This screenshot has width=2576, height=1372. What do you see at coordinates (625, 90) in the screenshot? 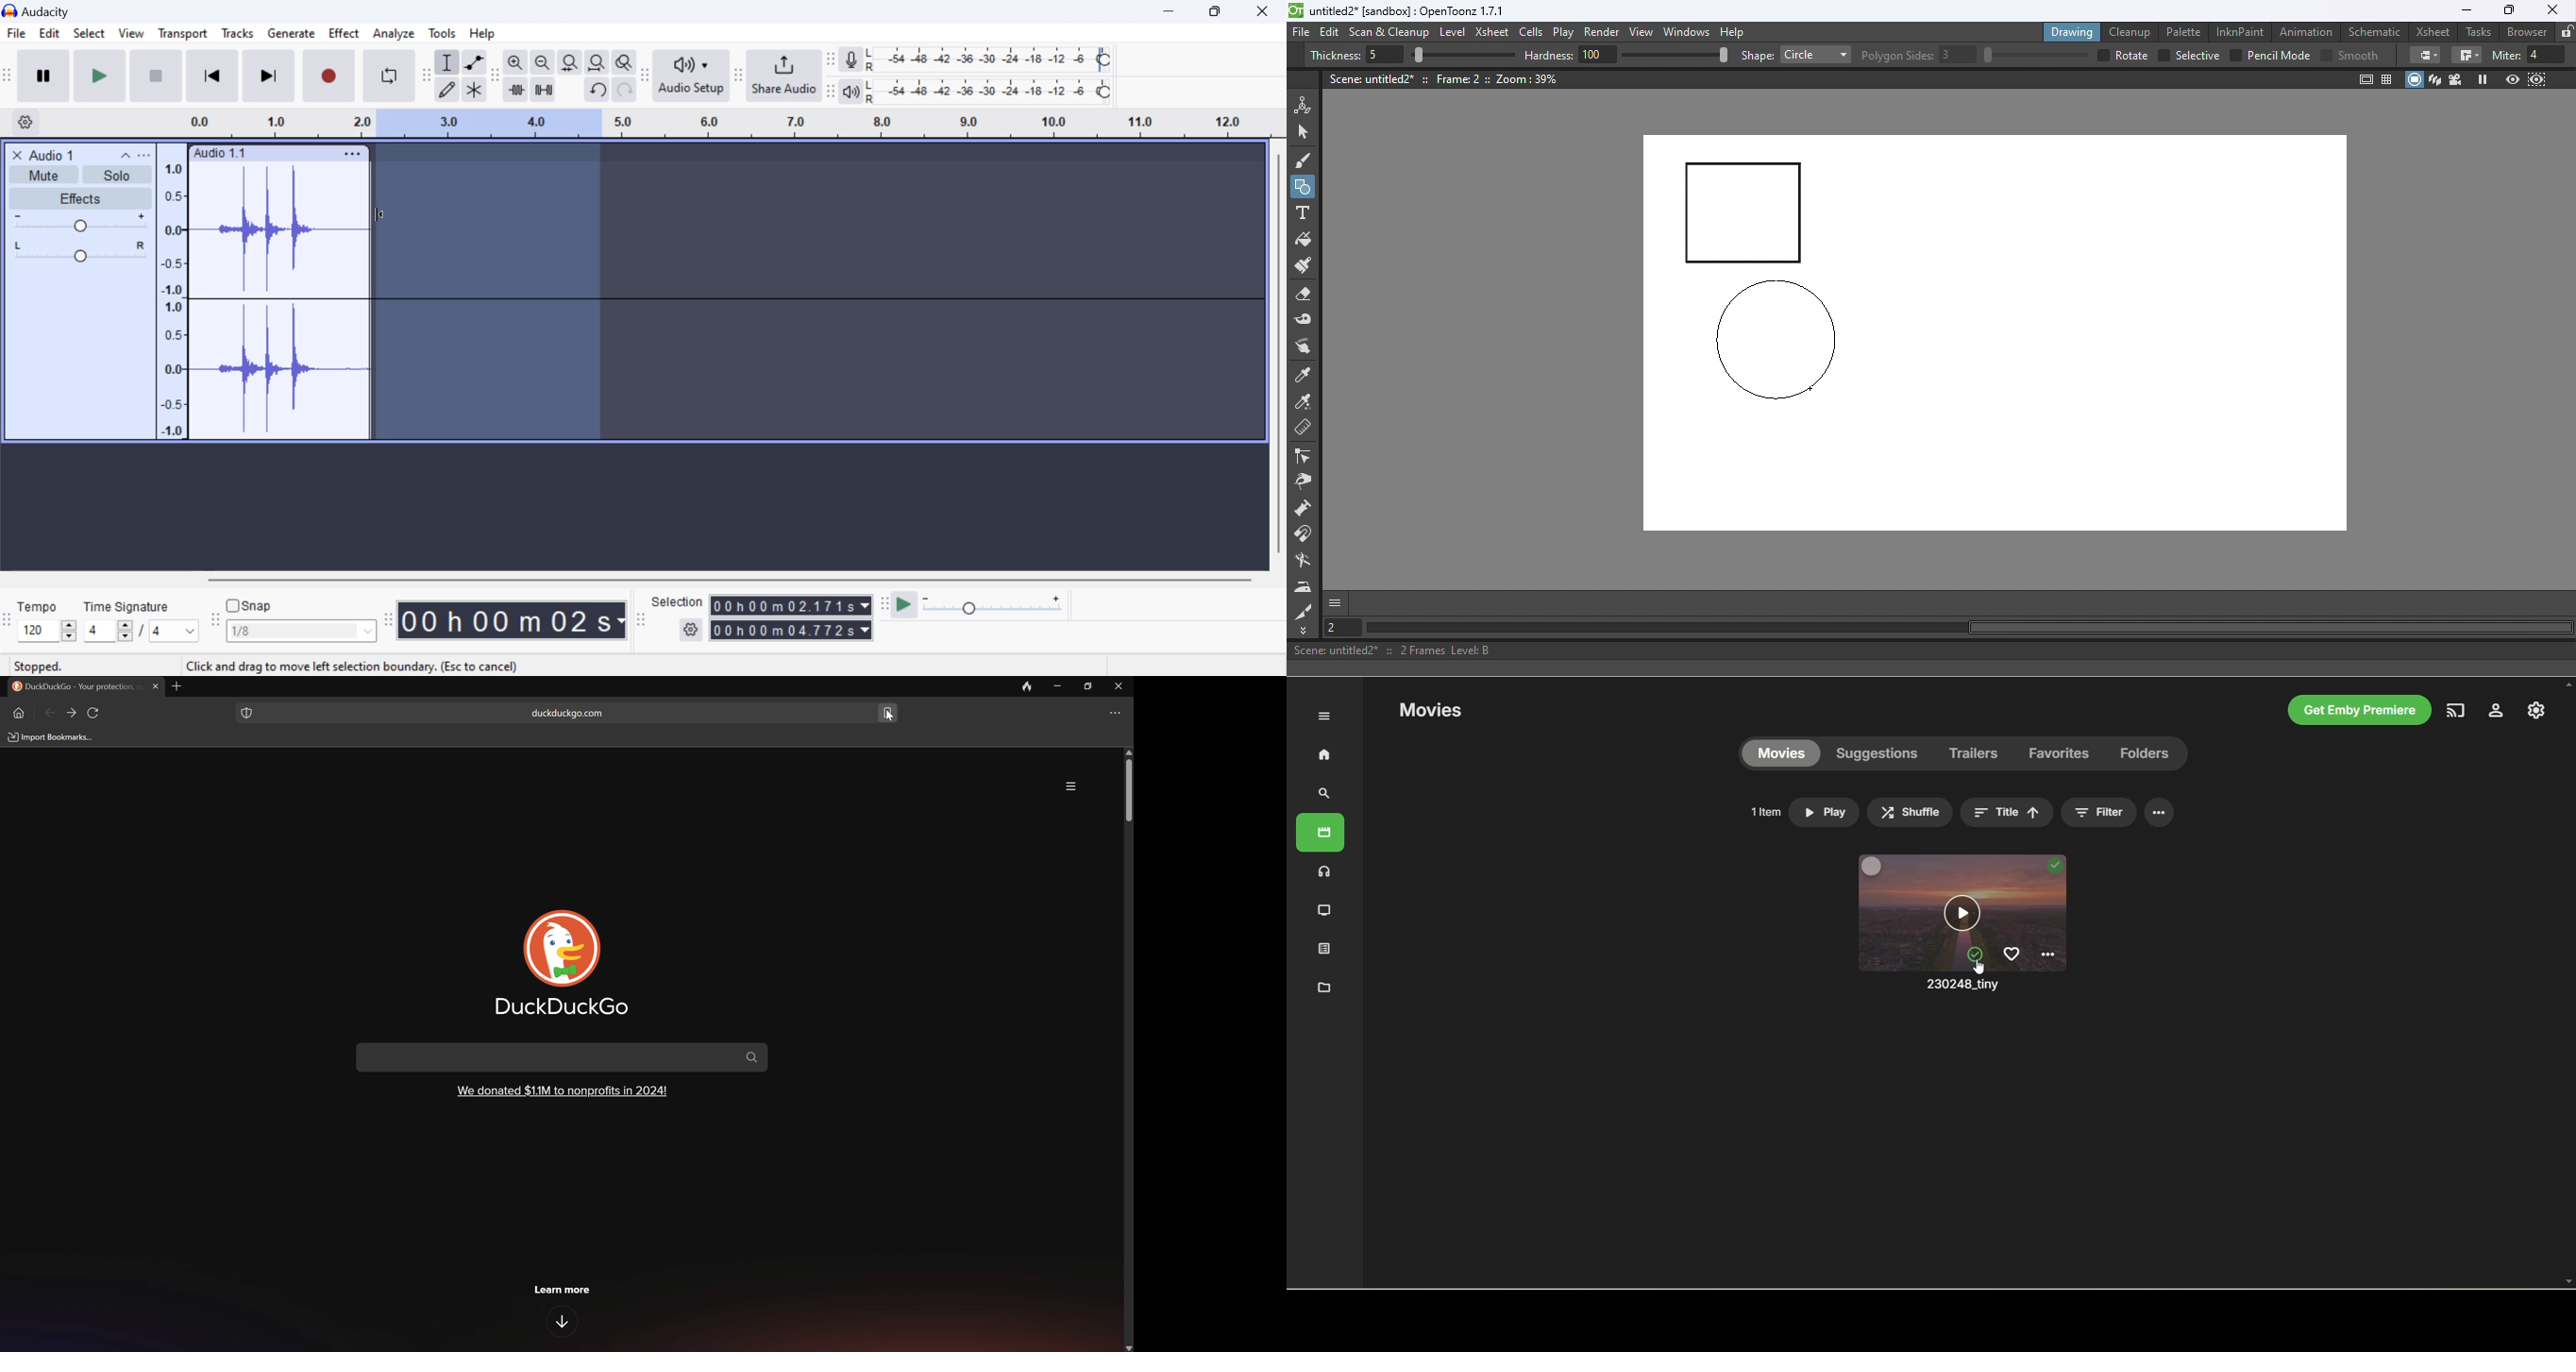
I see `redo` at bounding box center [625, 90].